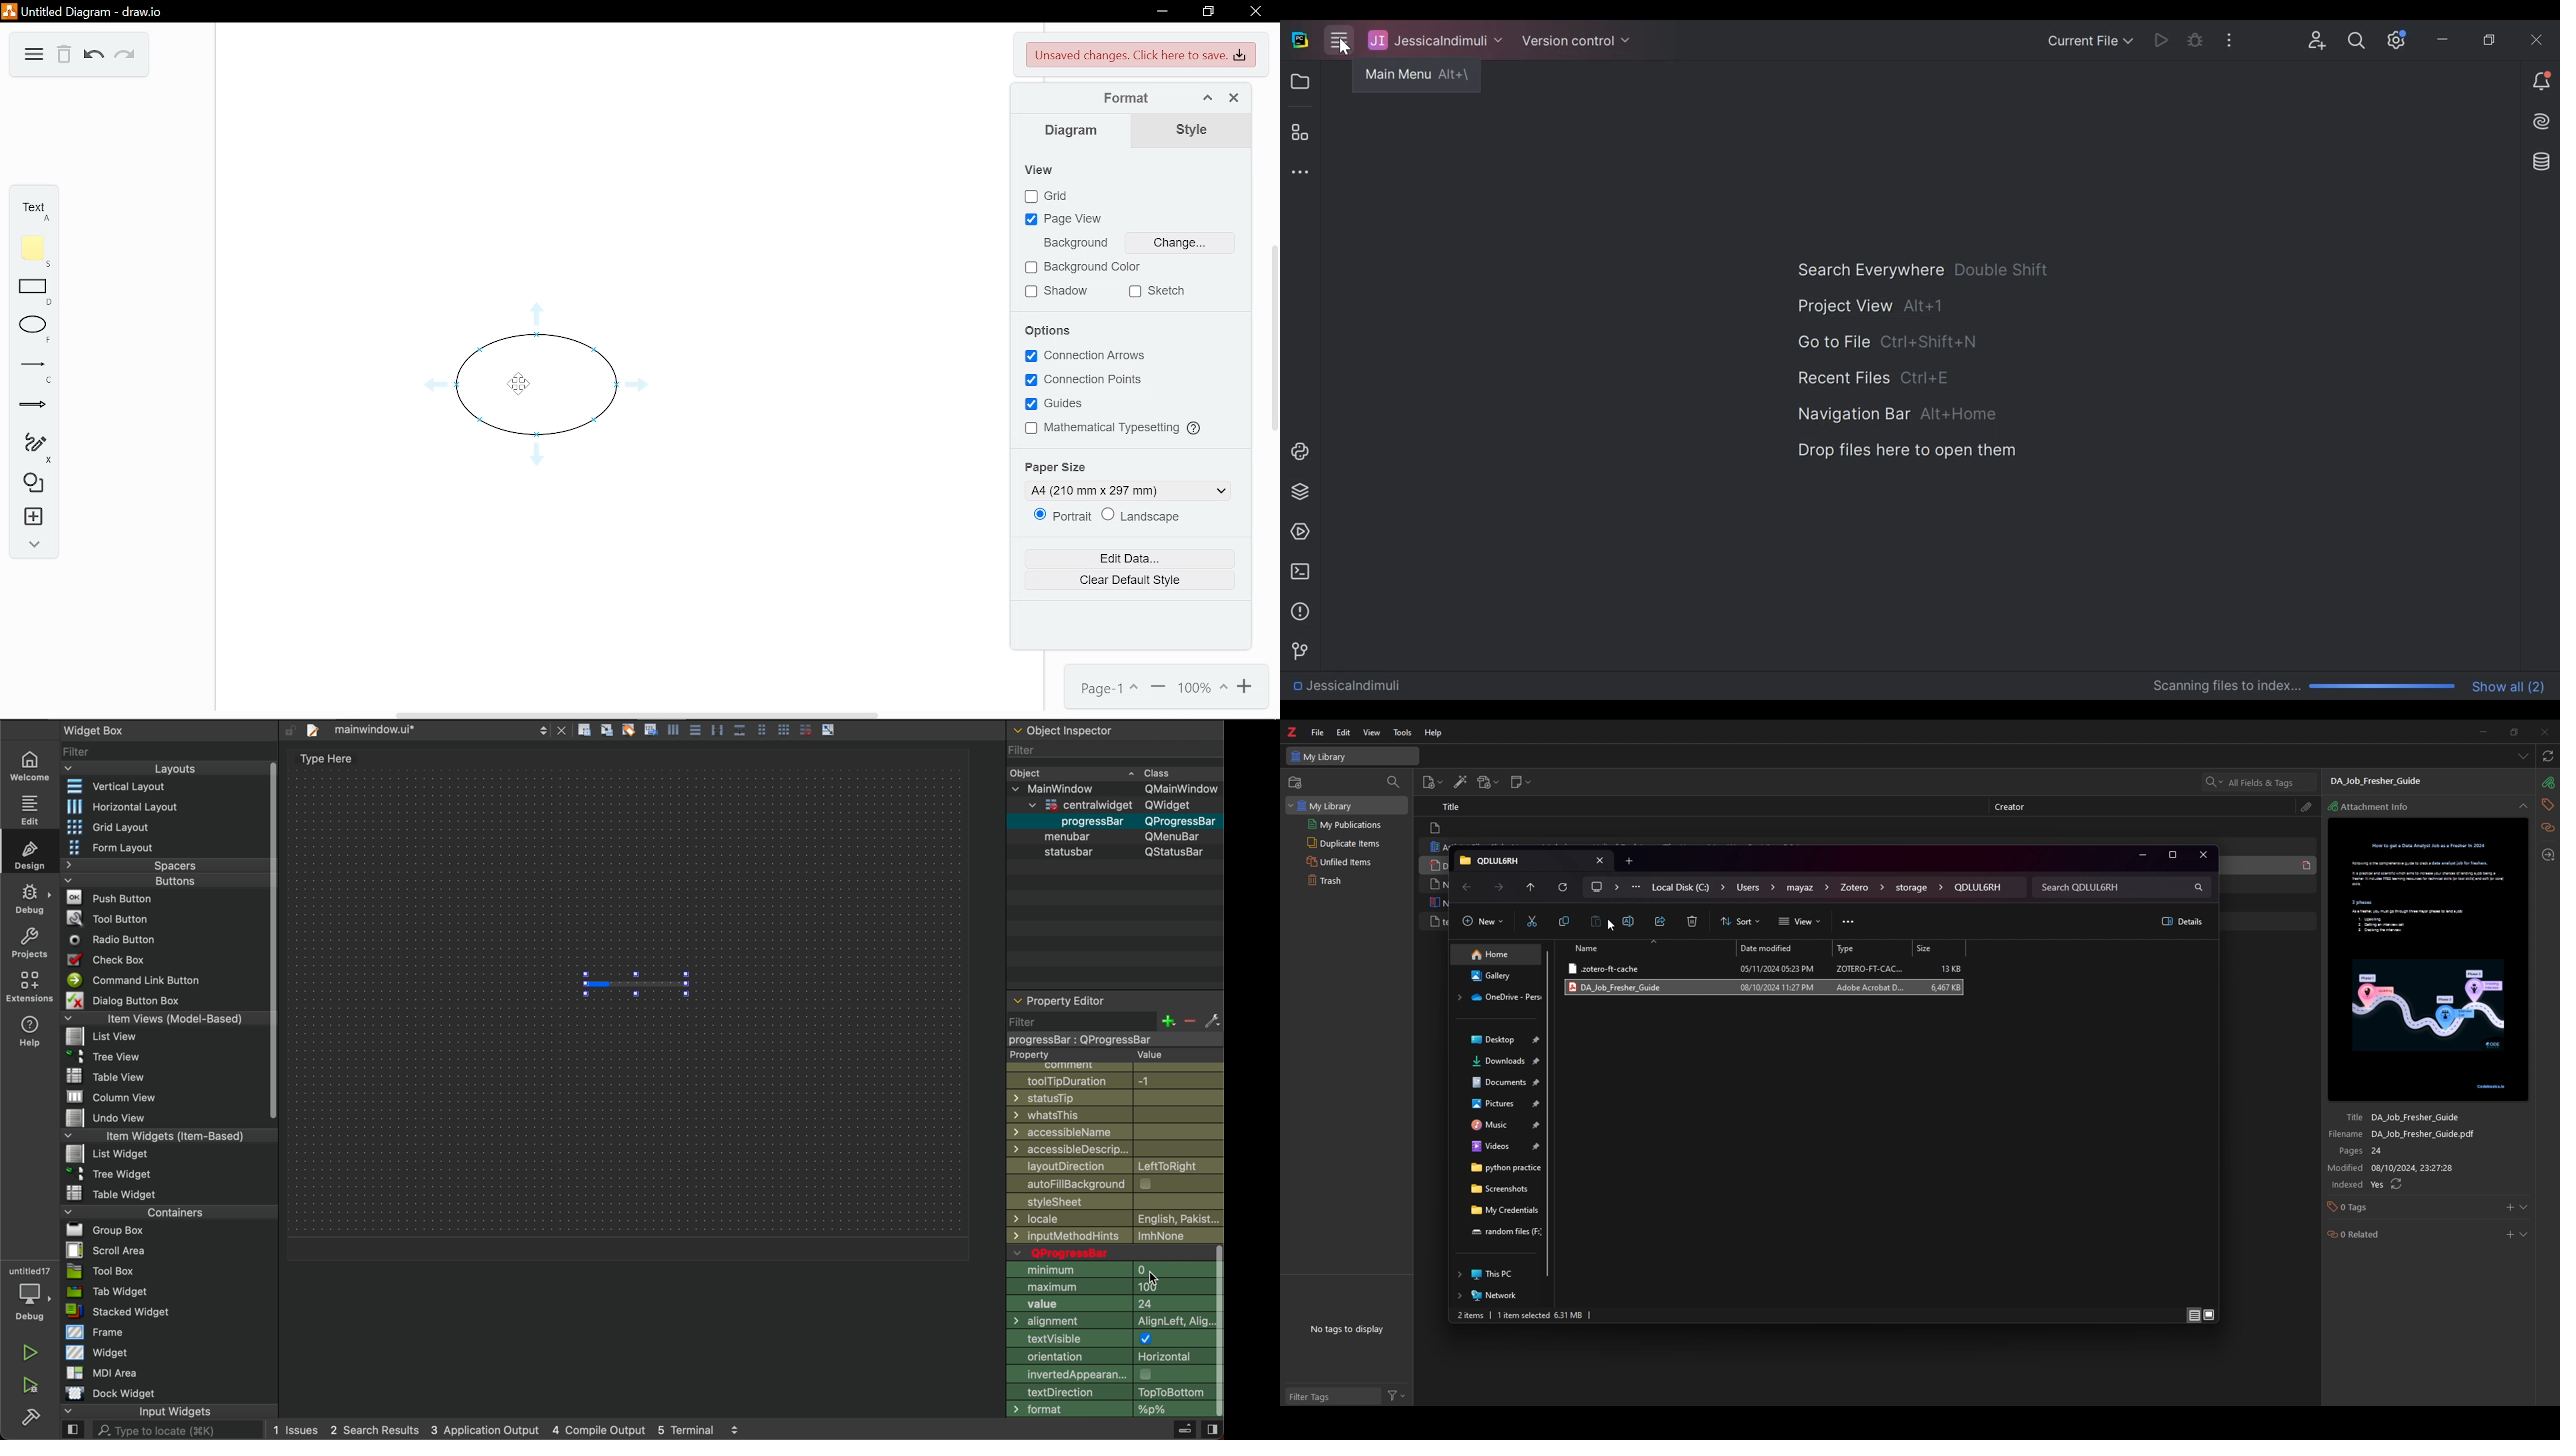 This screenshot has width=2576, height=1456. I want to click on my publications, so click(1347, 824).